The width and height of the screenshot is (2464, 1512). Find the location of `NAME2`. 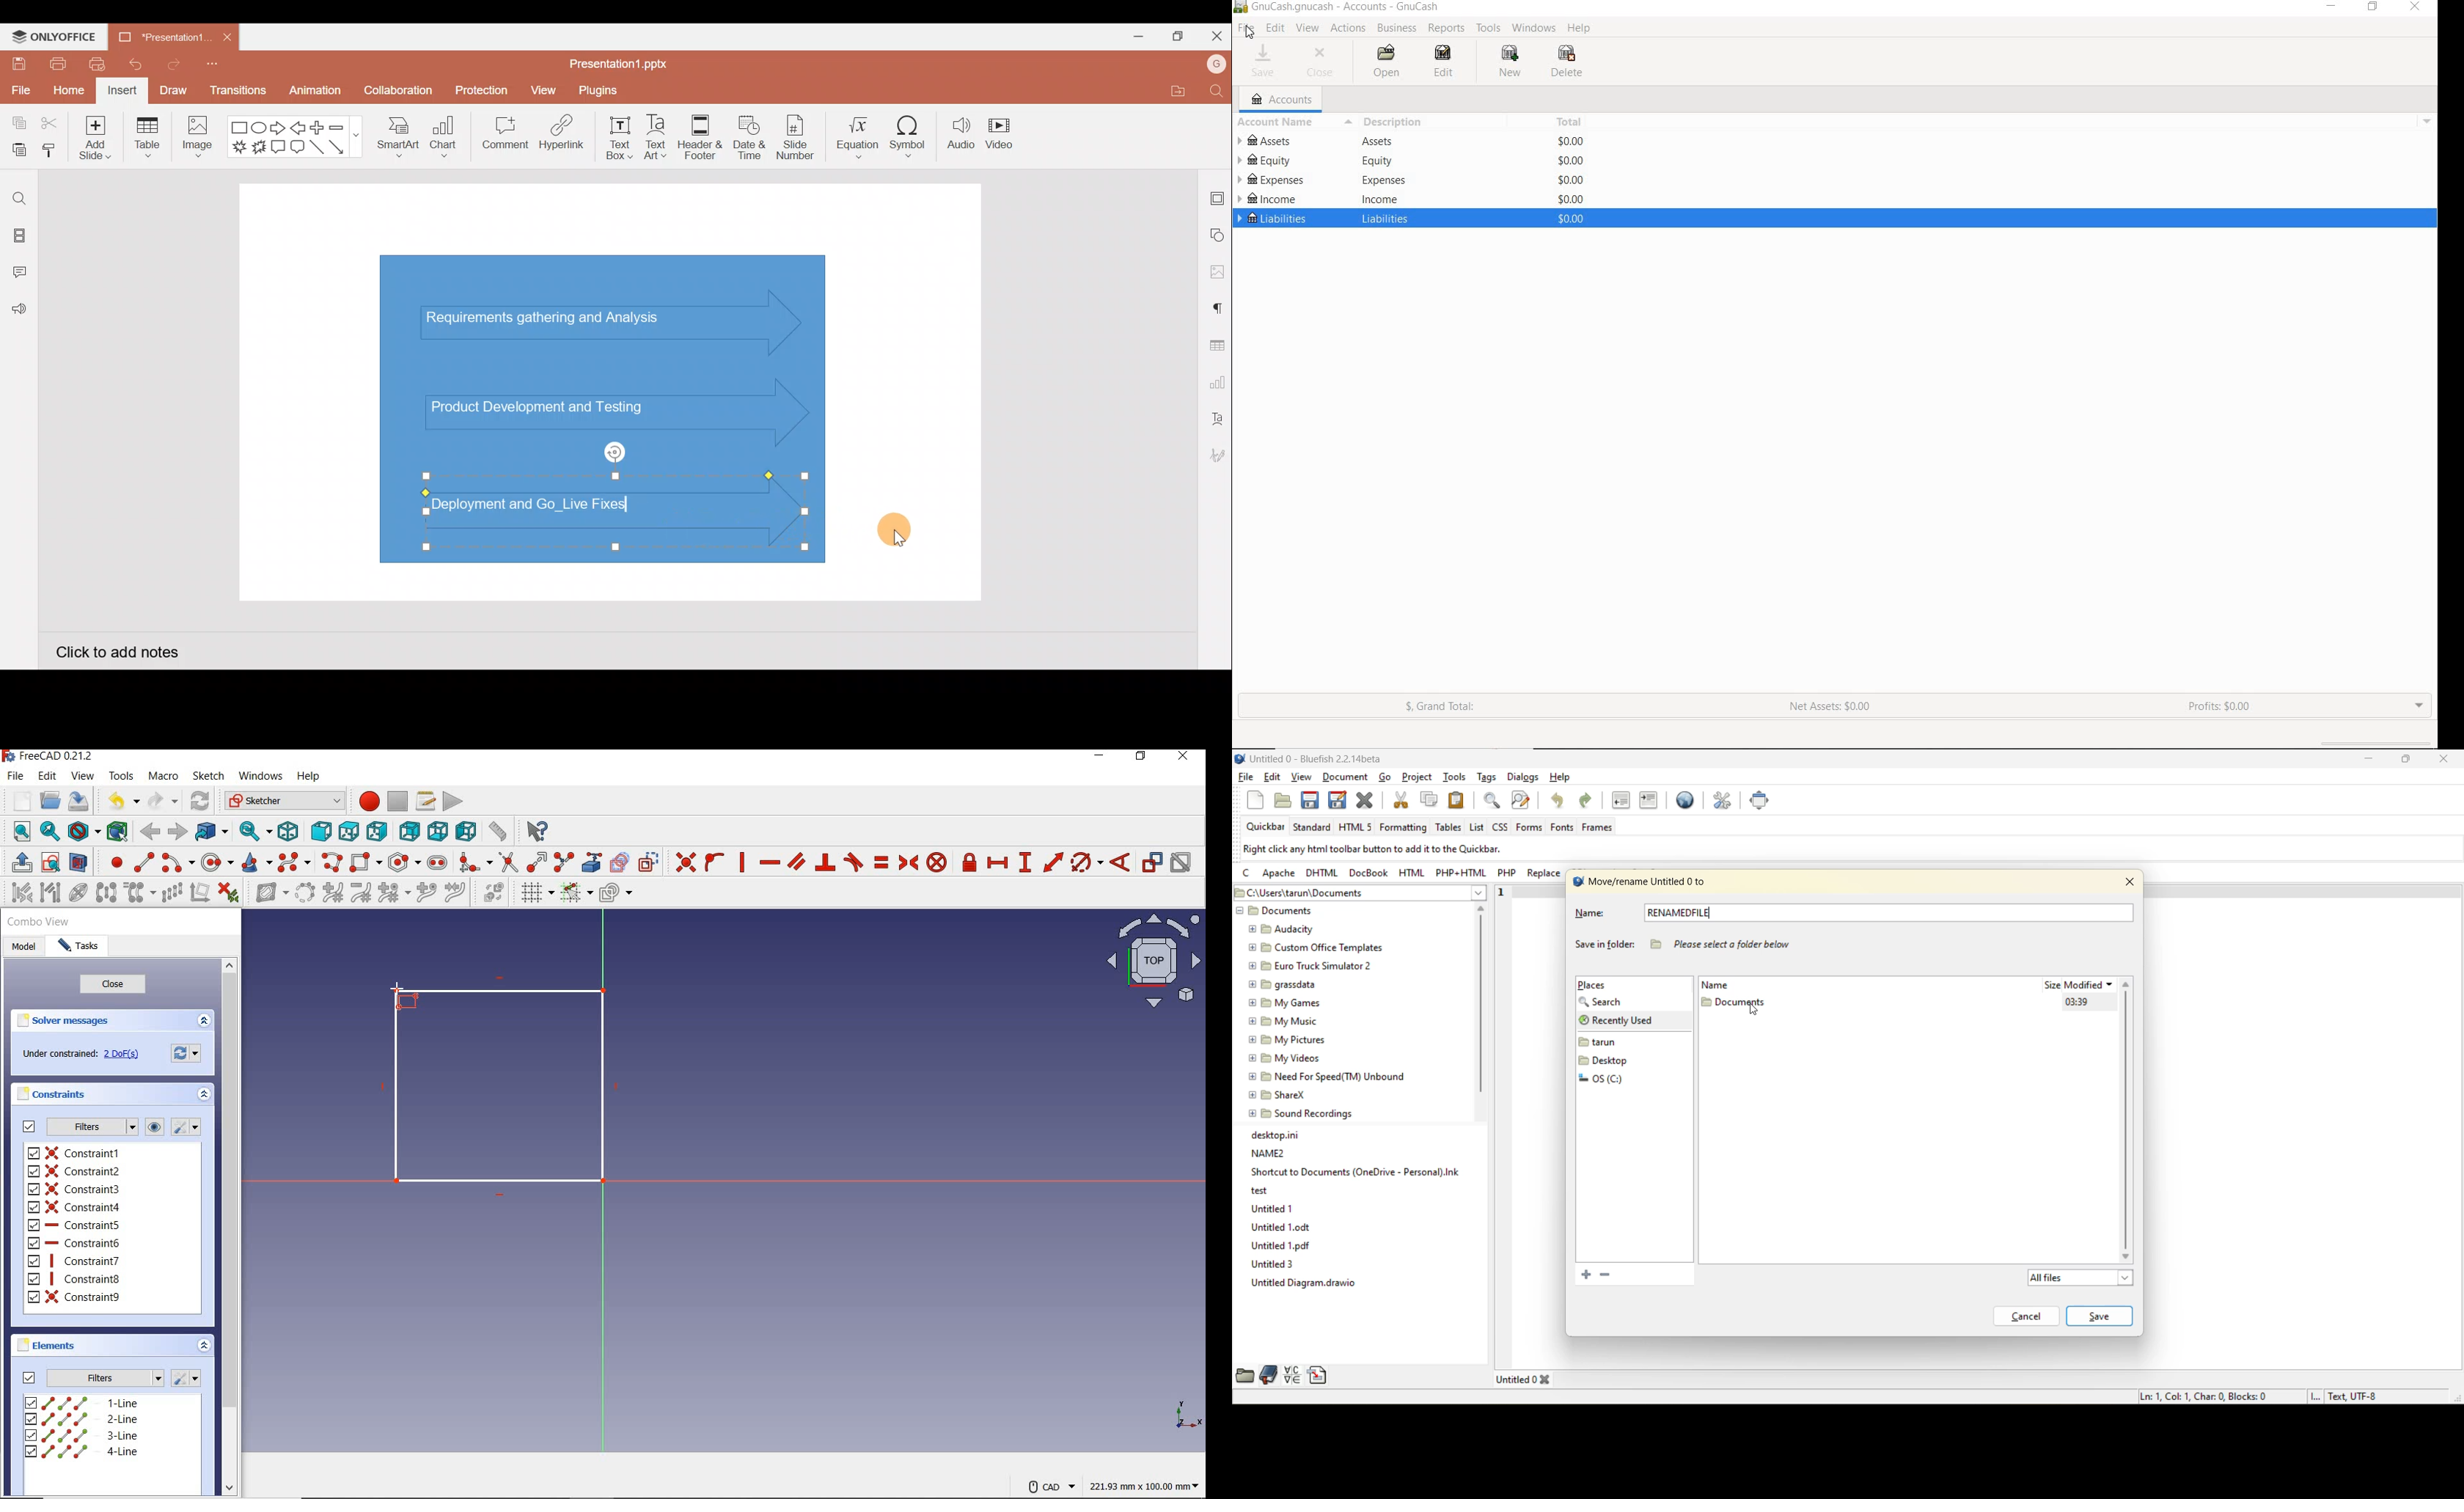

NAME2 is located at coordinates (1273, 1154).